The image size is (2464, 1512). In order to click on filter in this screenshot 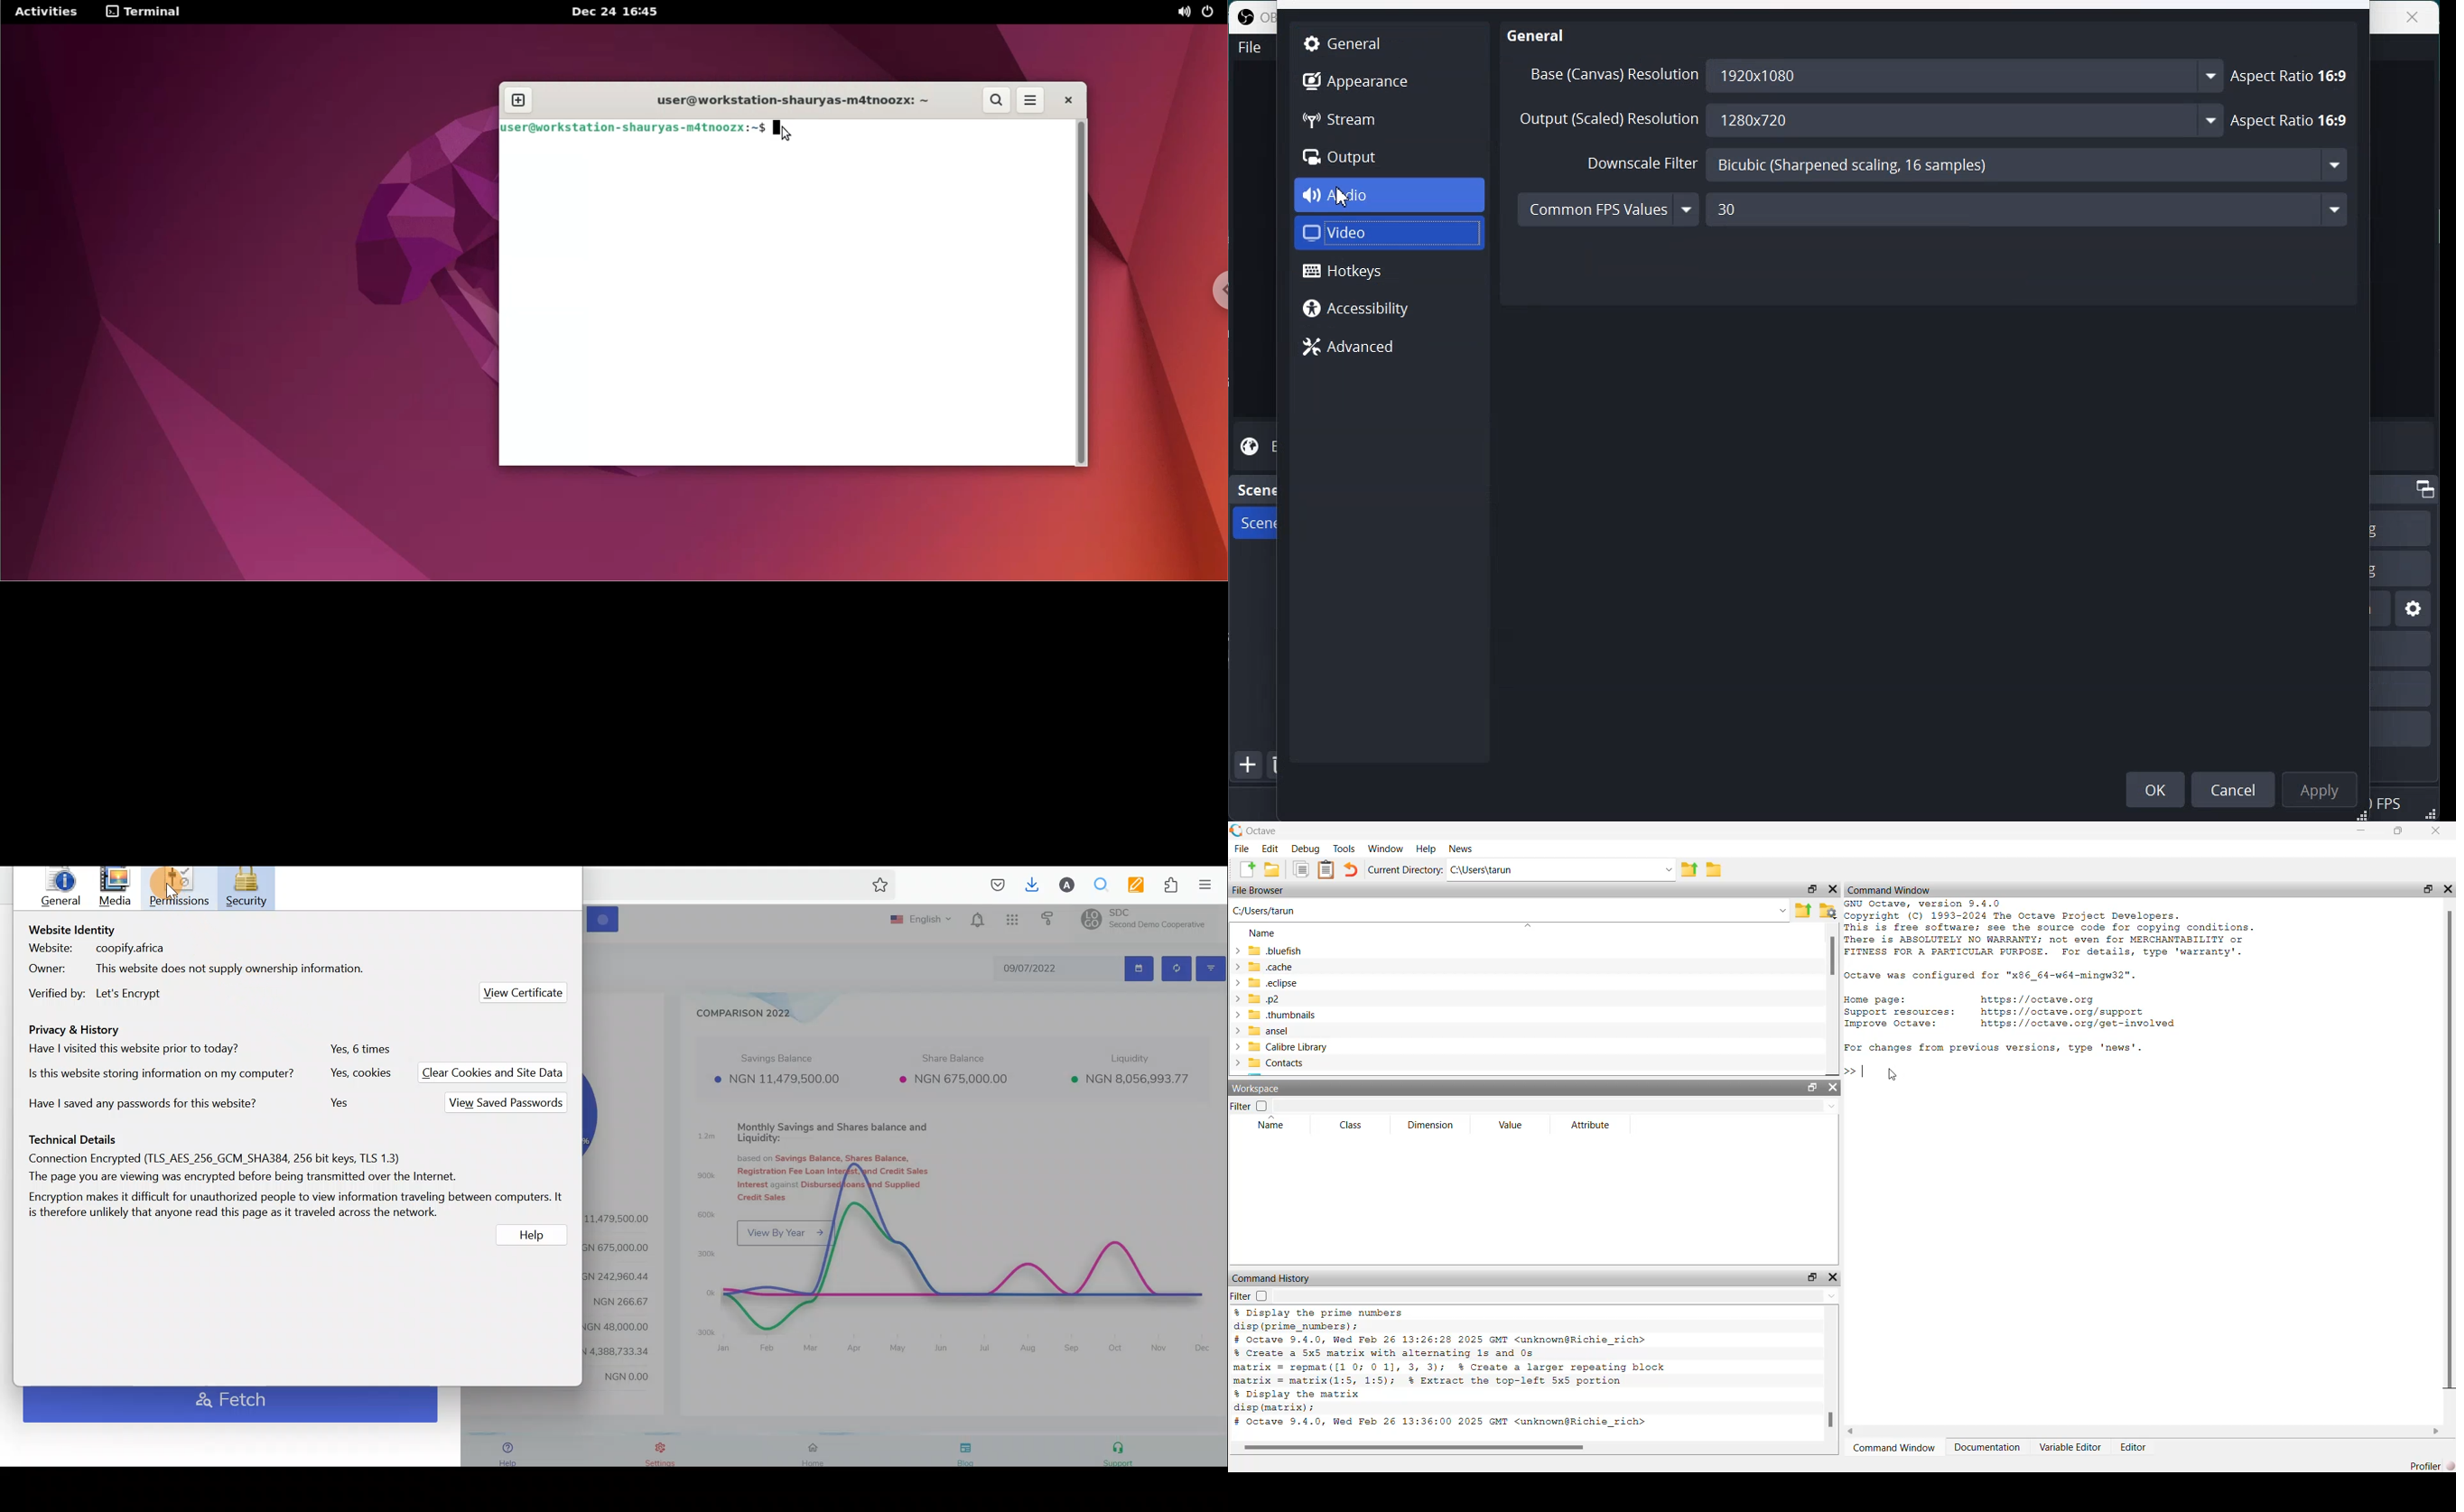, I will do `click(1248, 1297)`.